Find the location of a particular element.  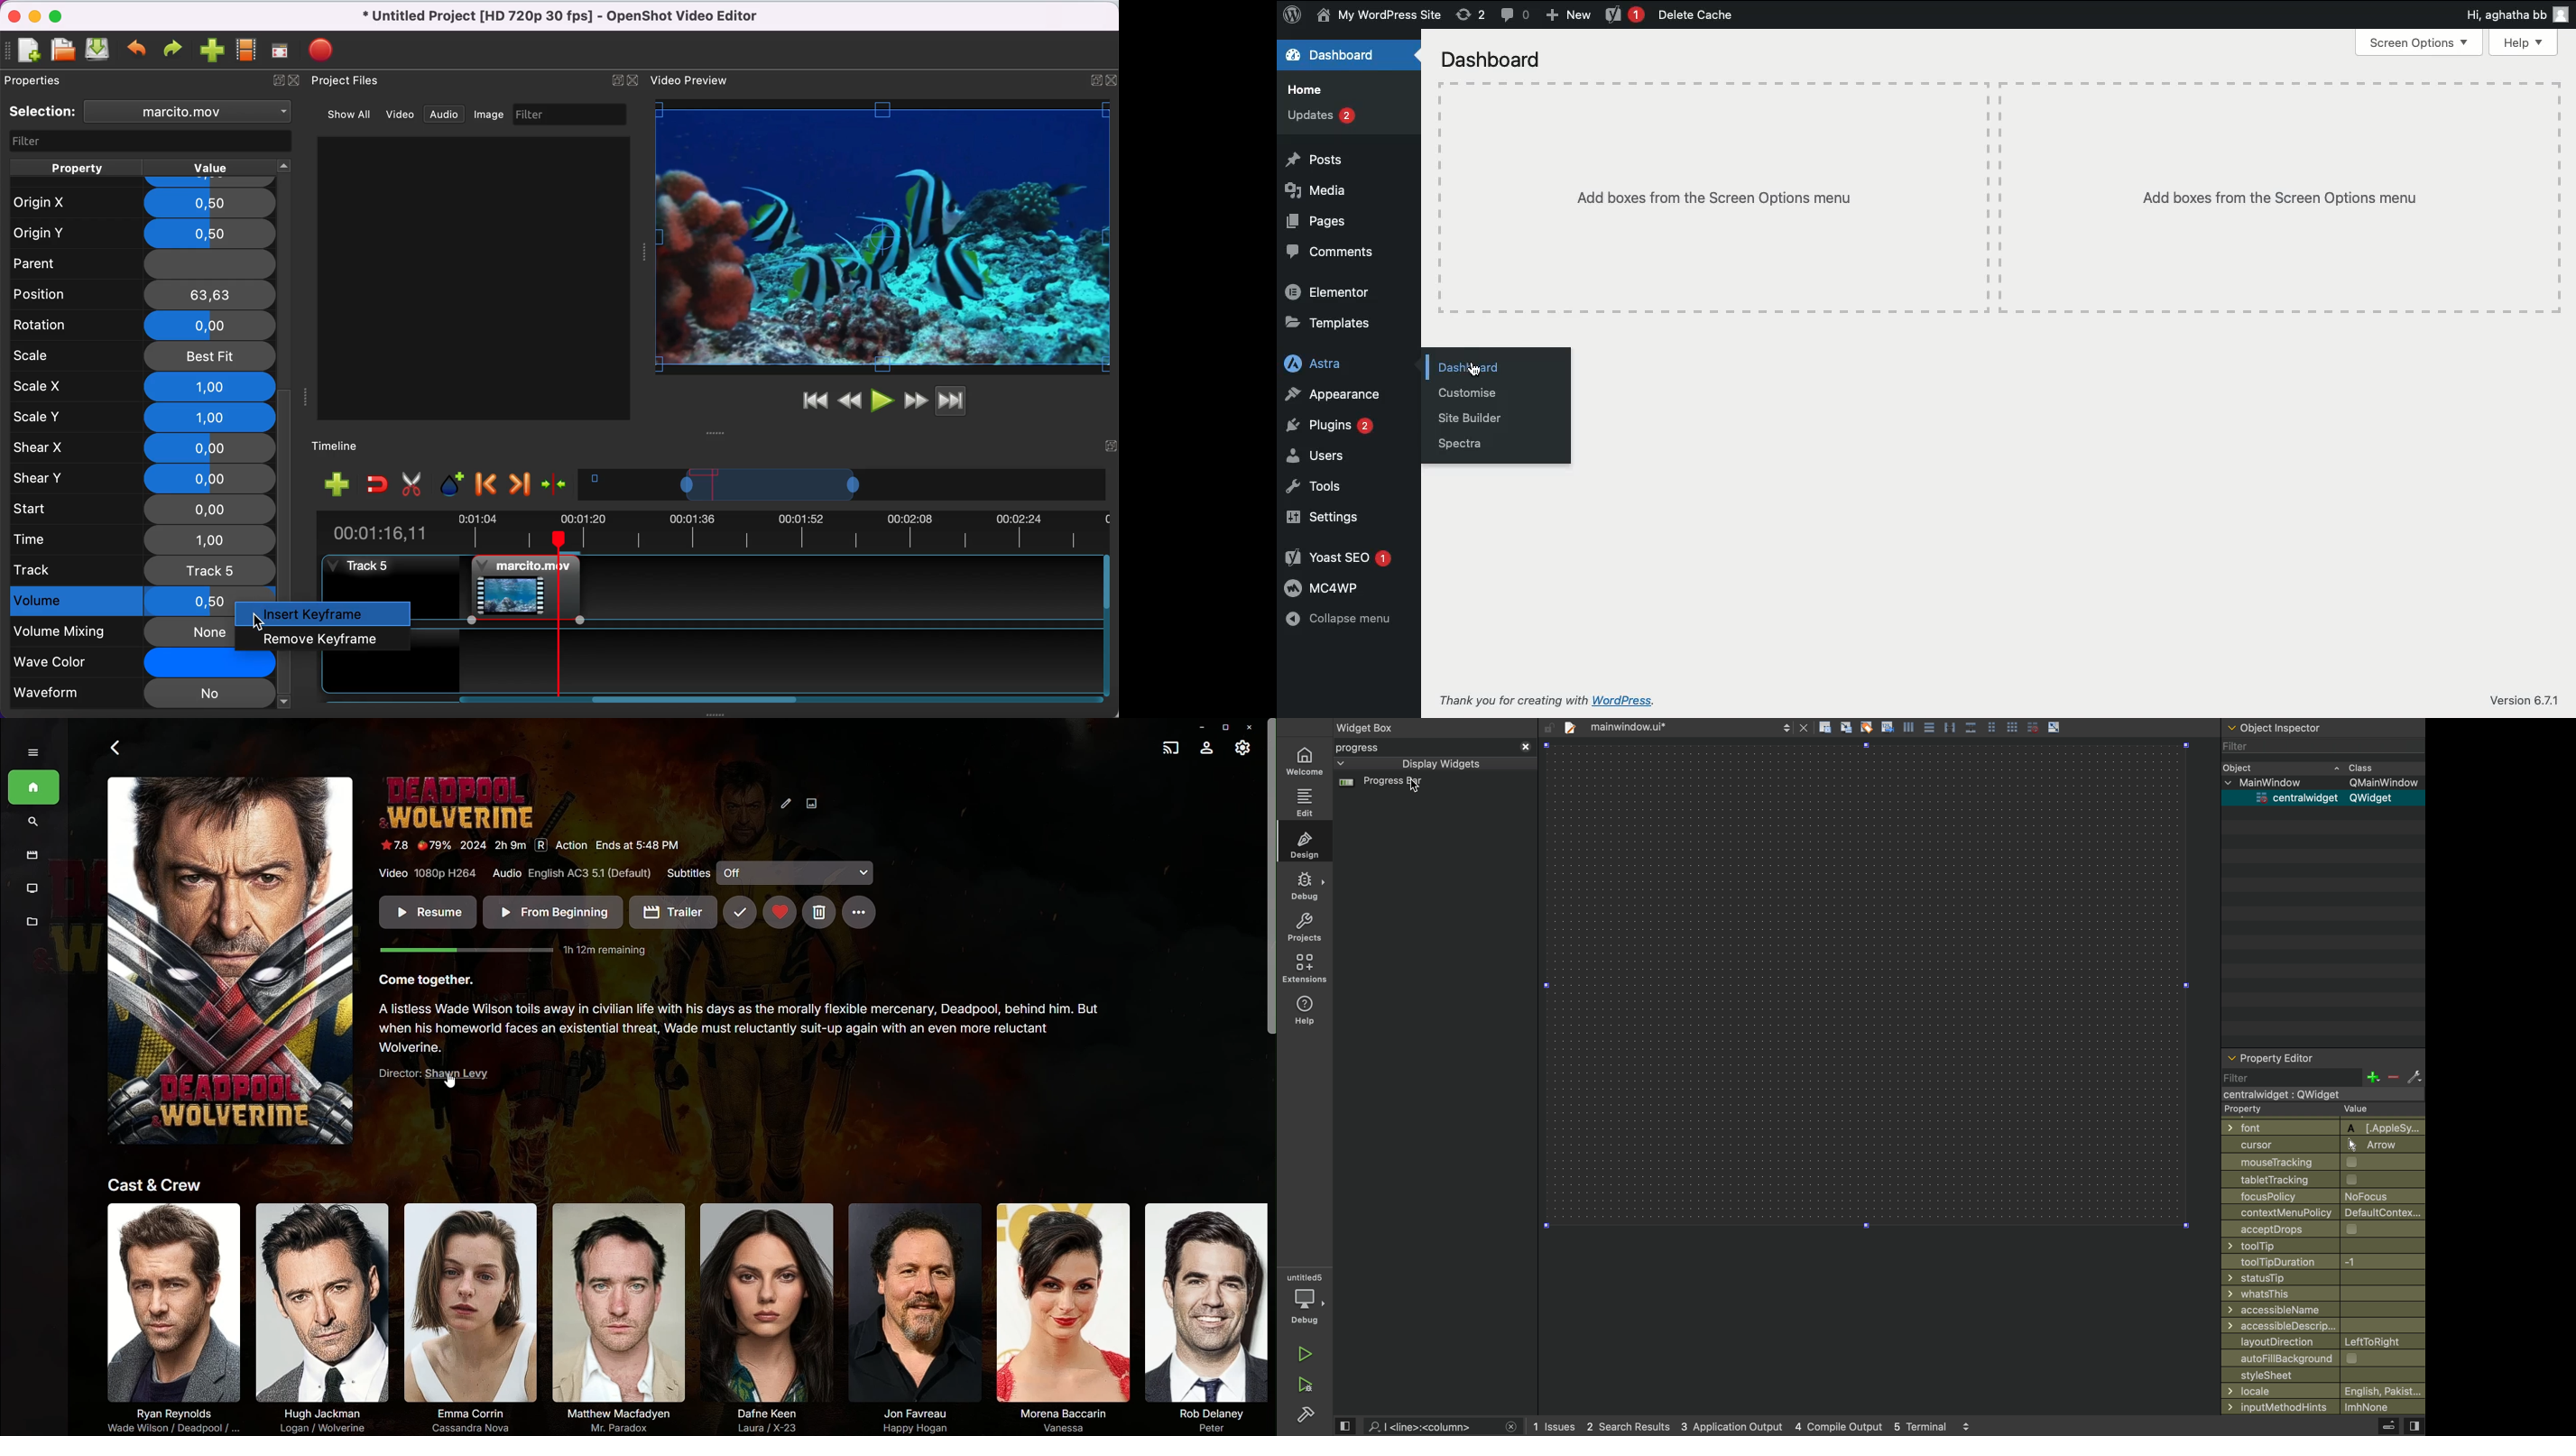

timelime is located at coordinates (344, 445).